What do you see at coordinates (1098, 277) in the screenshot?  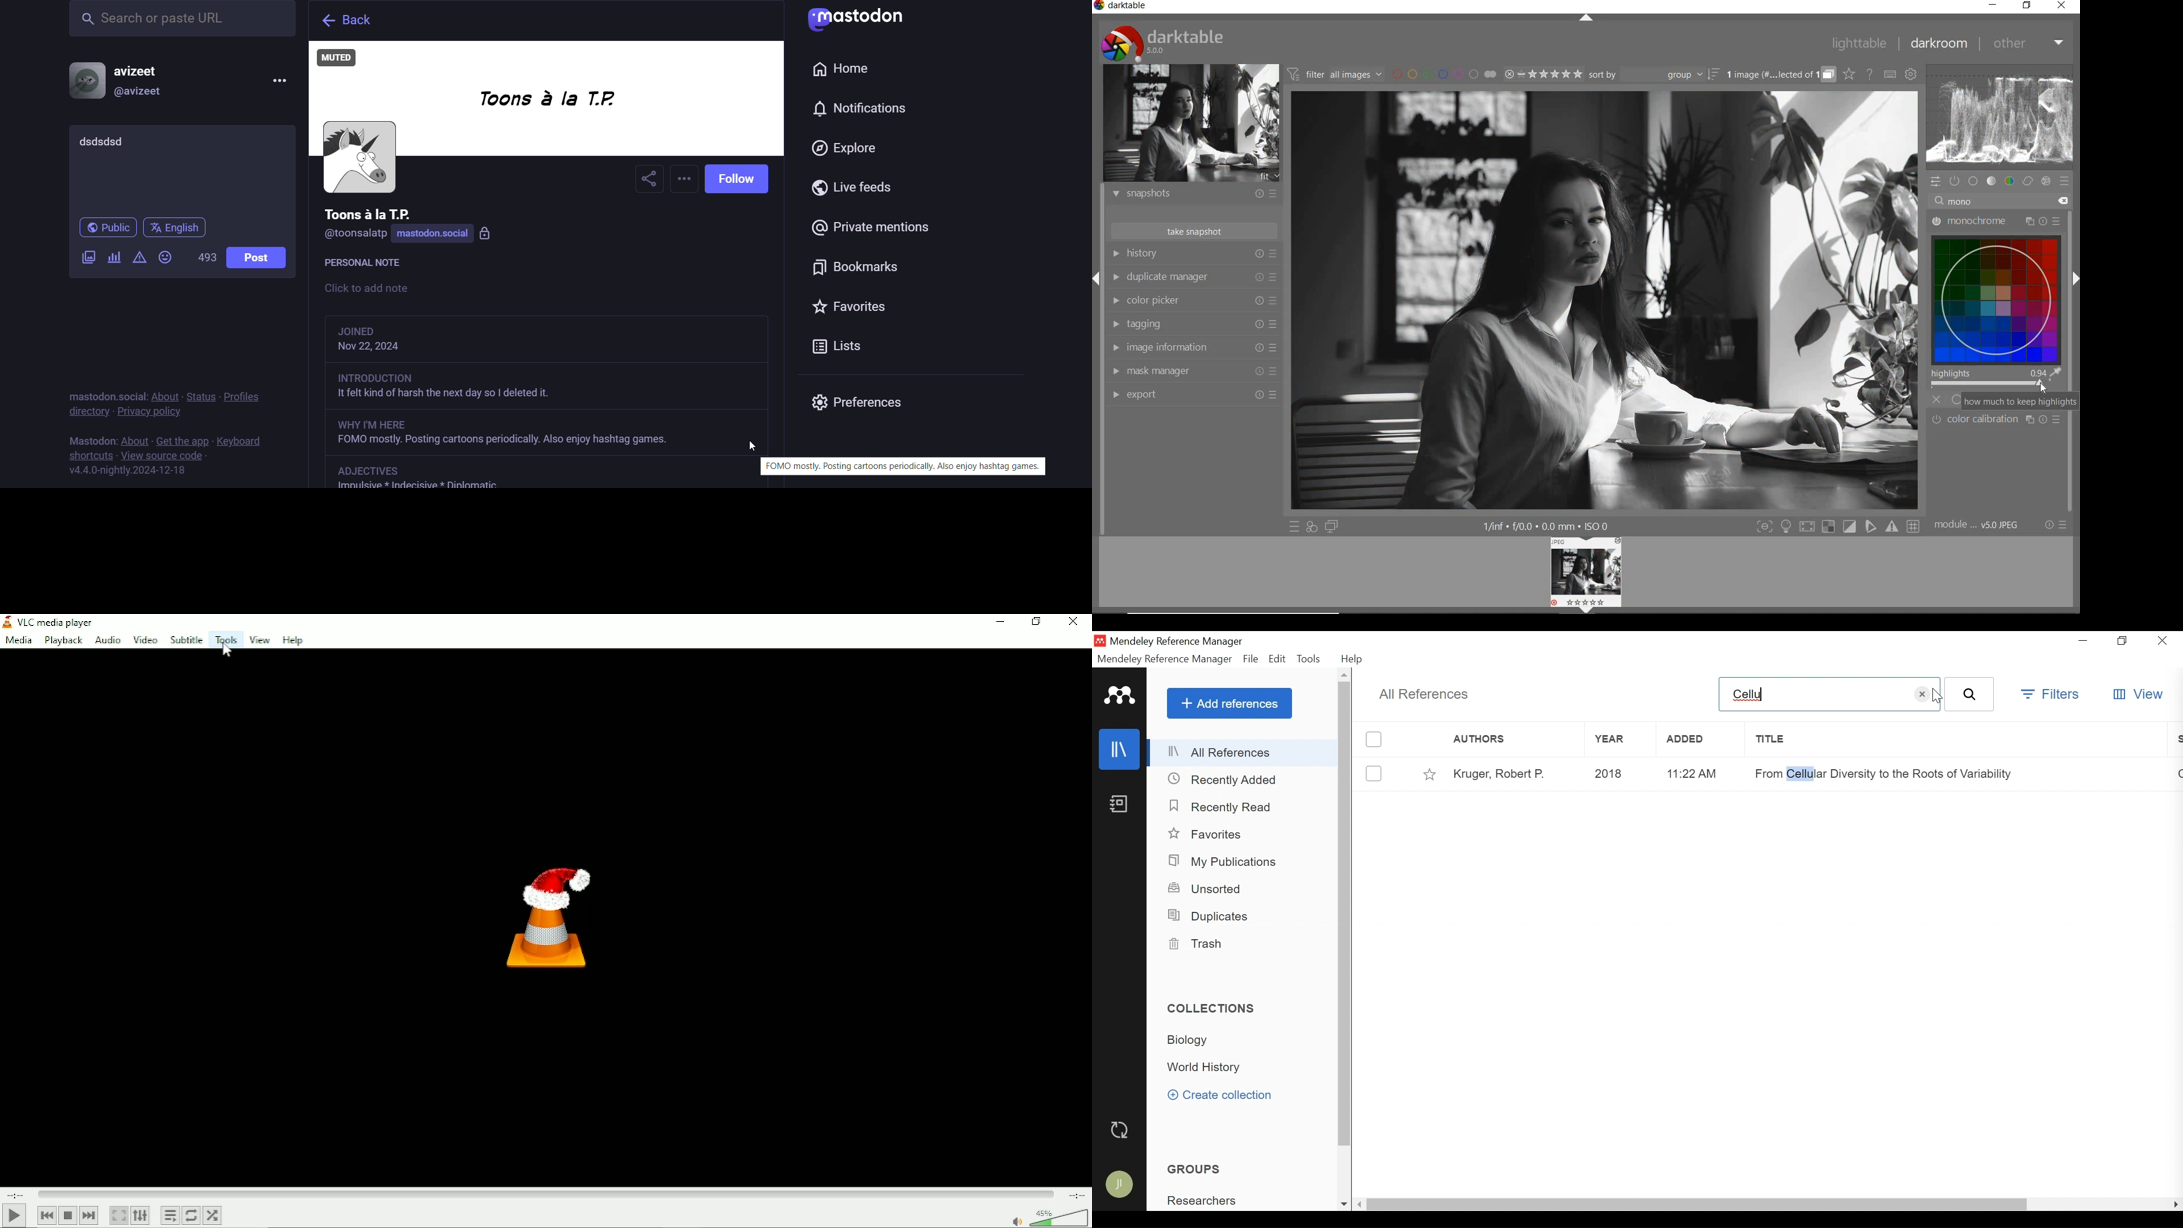 I see `Expand/Collapse` at bounding box center [1098, 277].